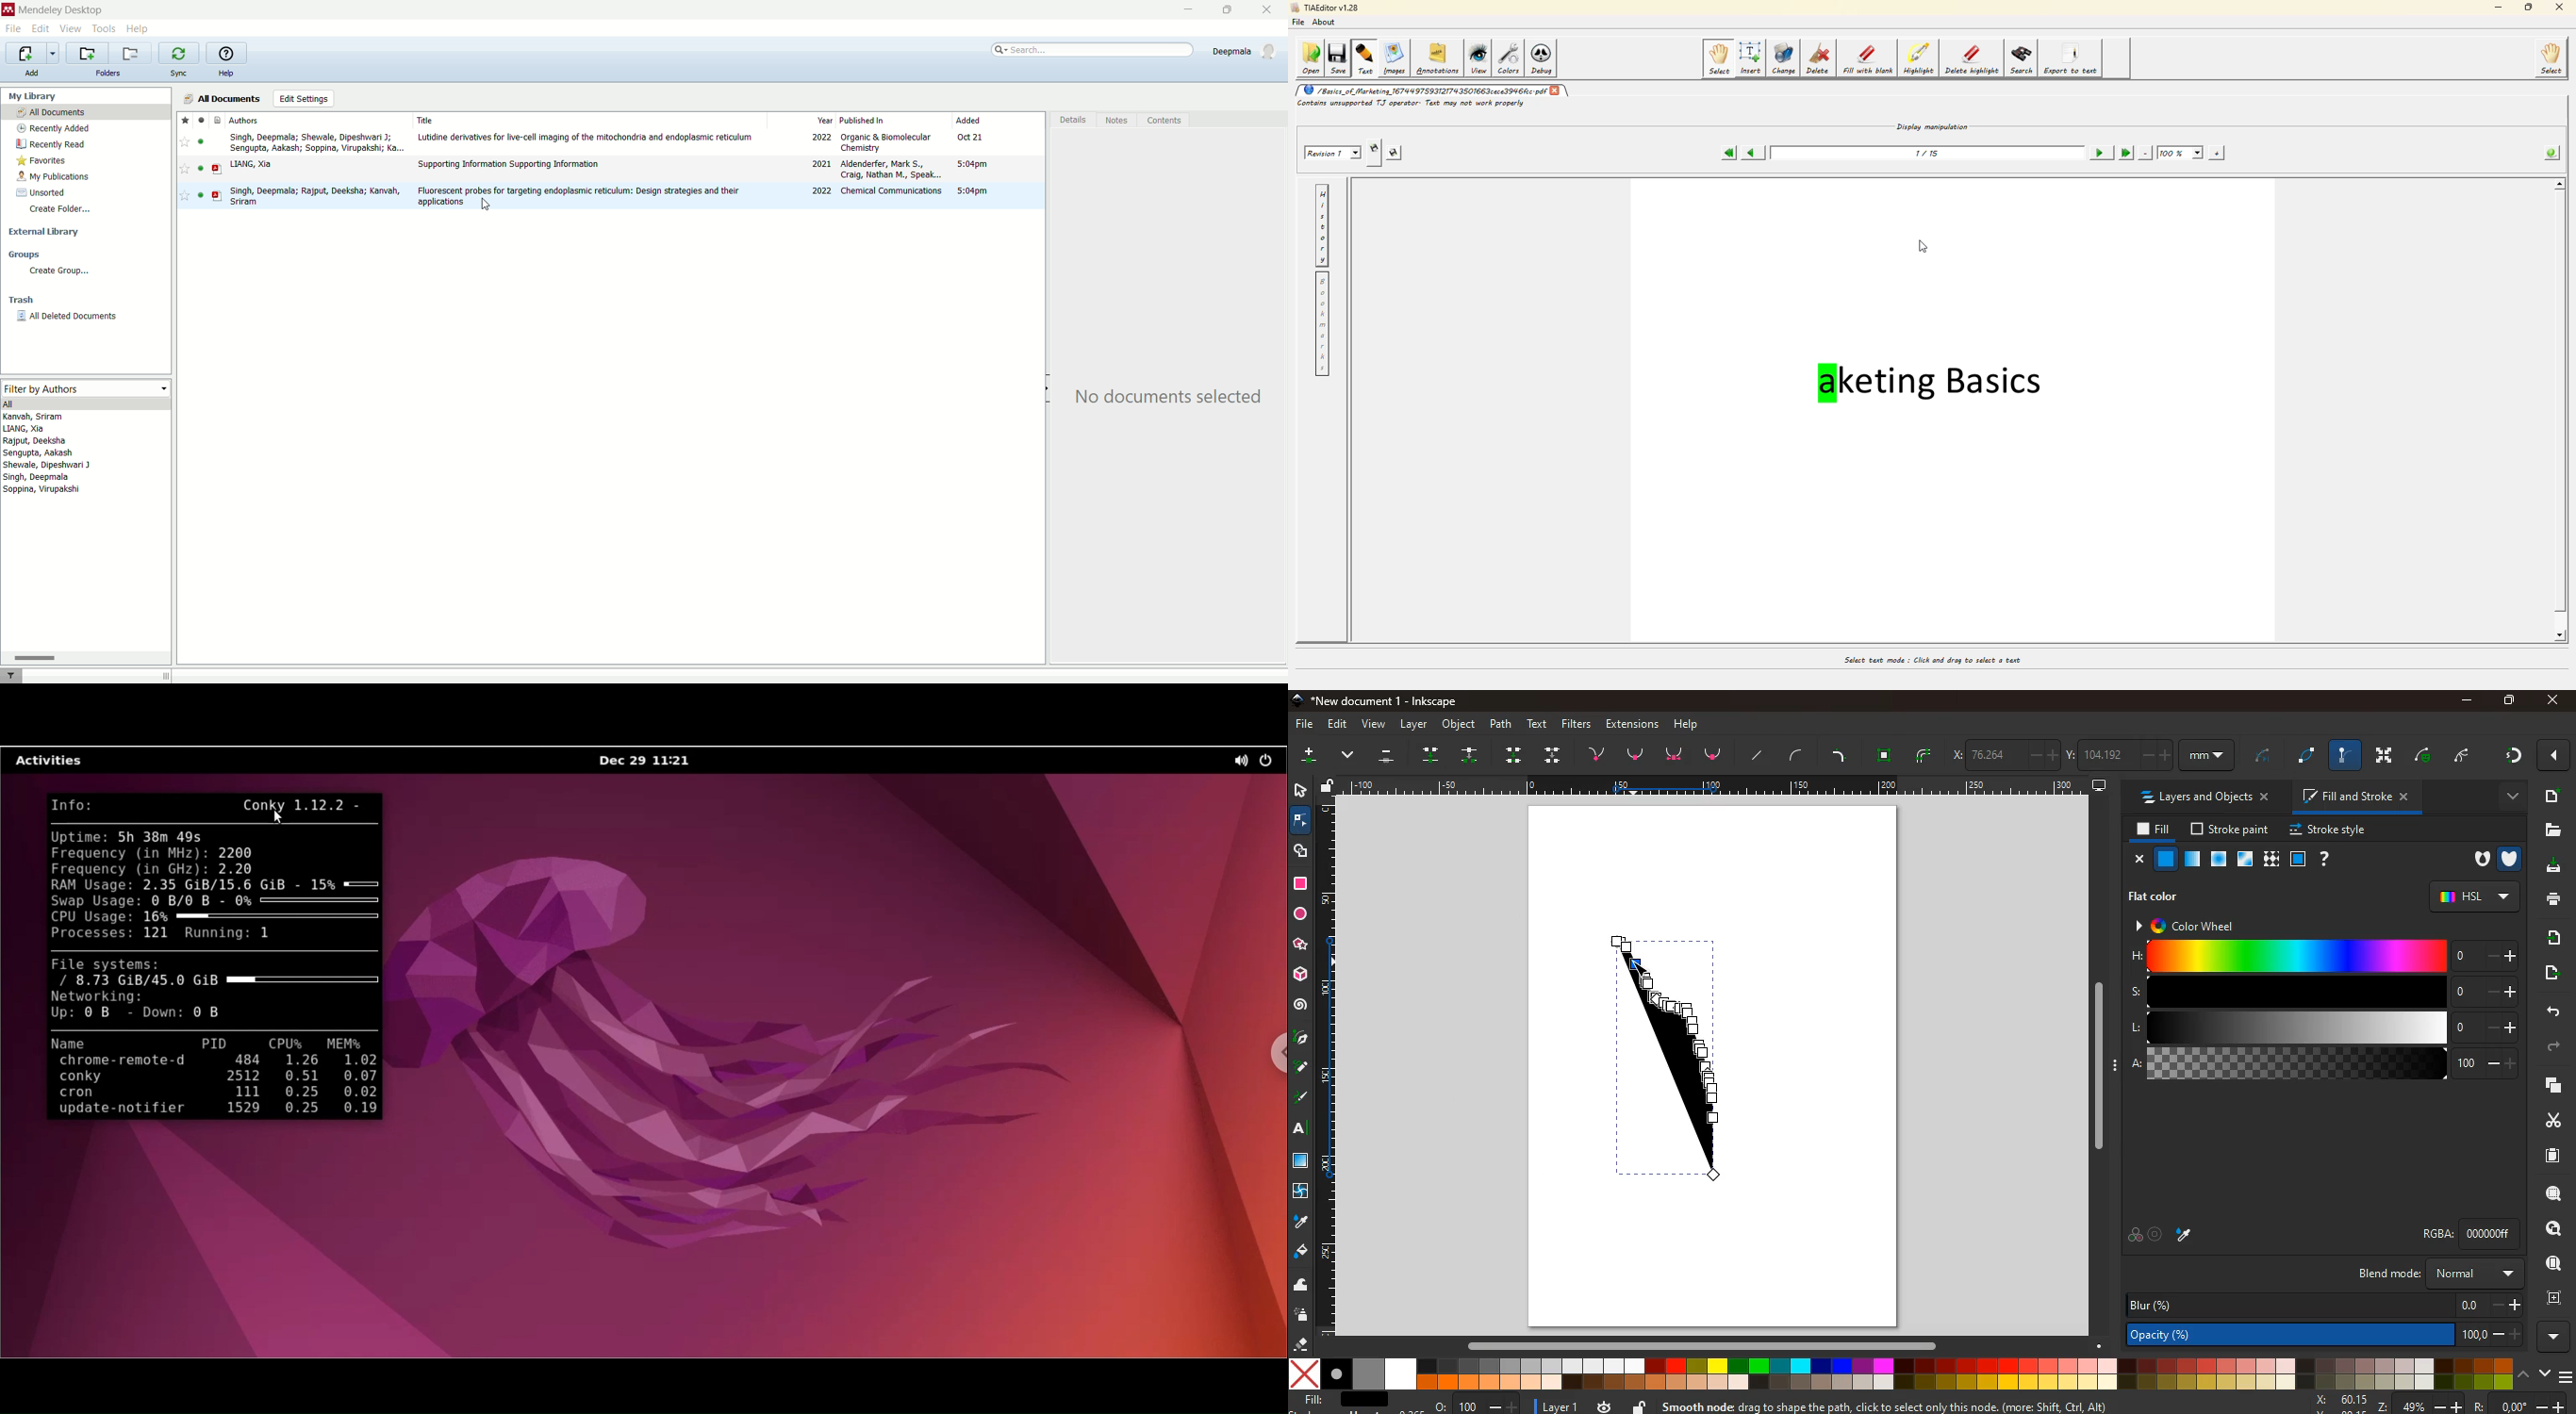 Image resolution: width=2576 pixels, height=1428 pixels. I want to click on remove current folder, so click(132, 54).